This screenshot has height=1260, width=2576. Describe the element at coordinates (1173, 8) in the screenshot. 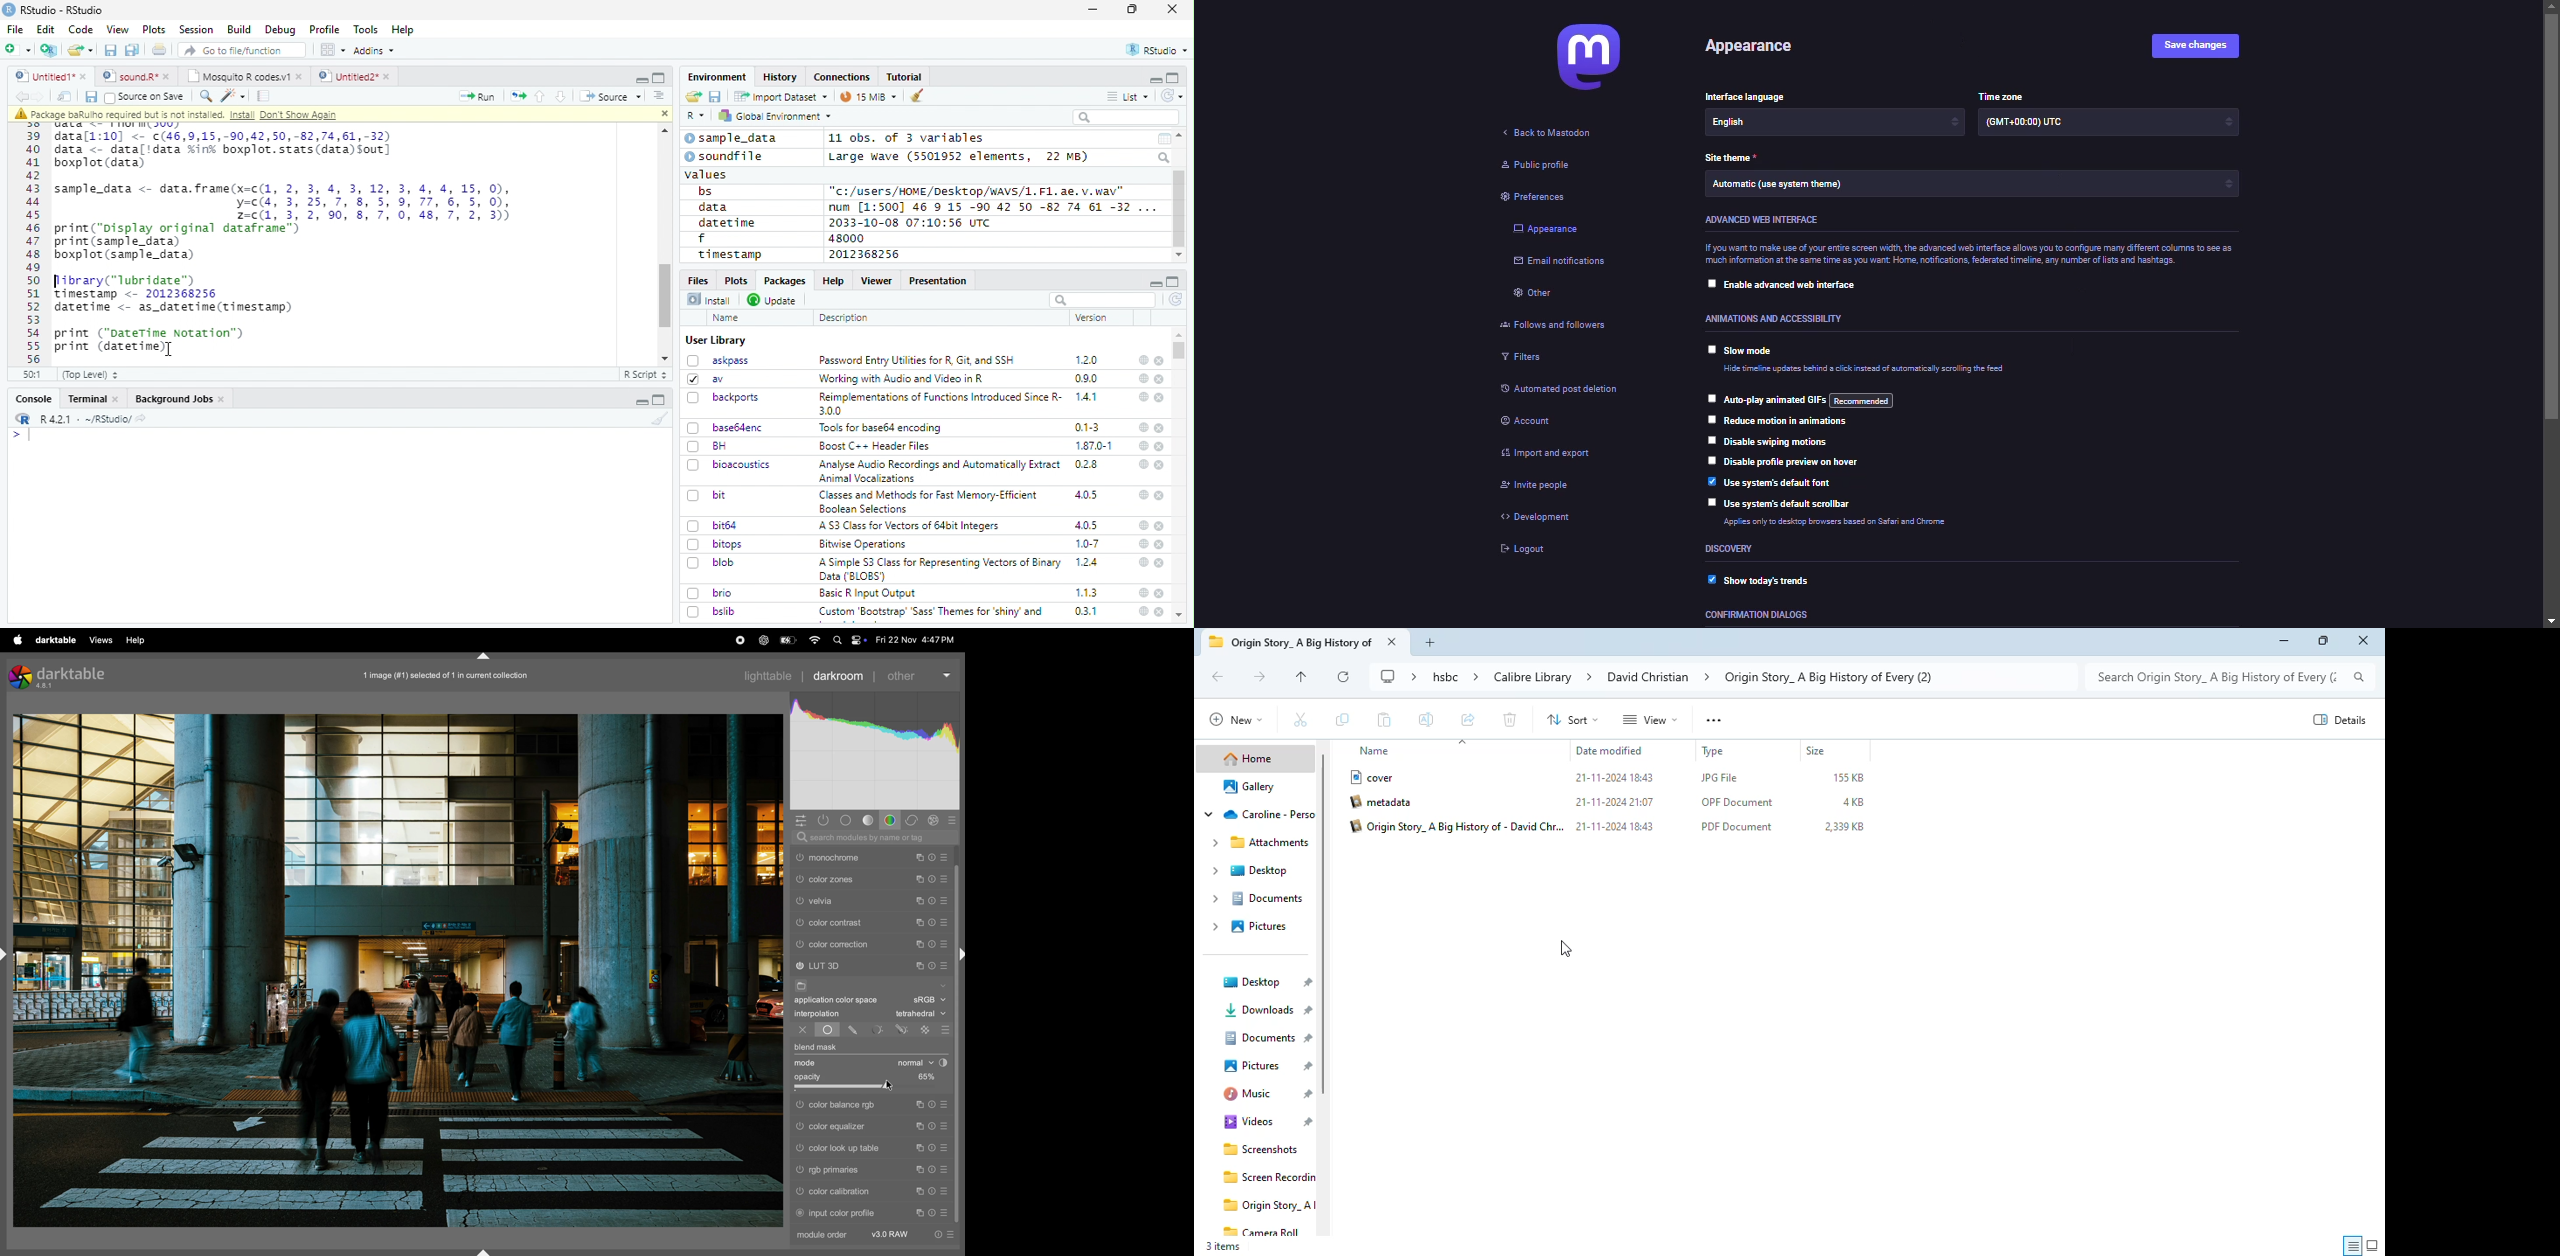

I see `close` at that location.